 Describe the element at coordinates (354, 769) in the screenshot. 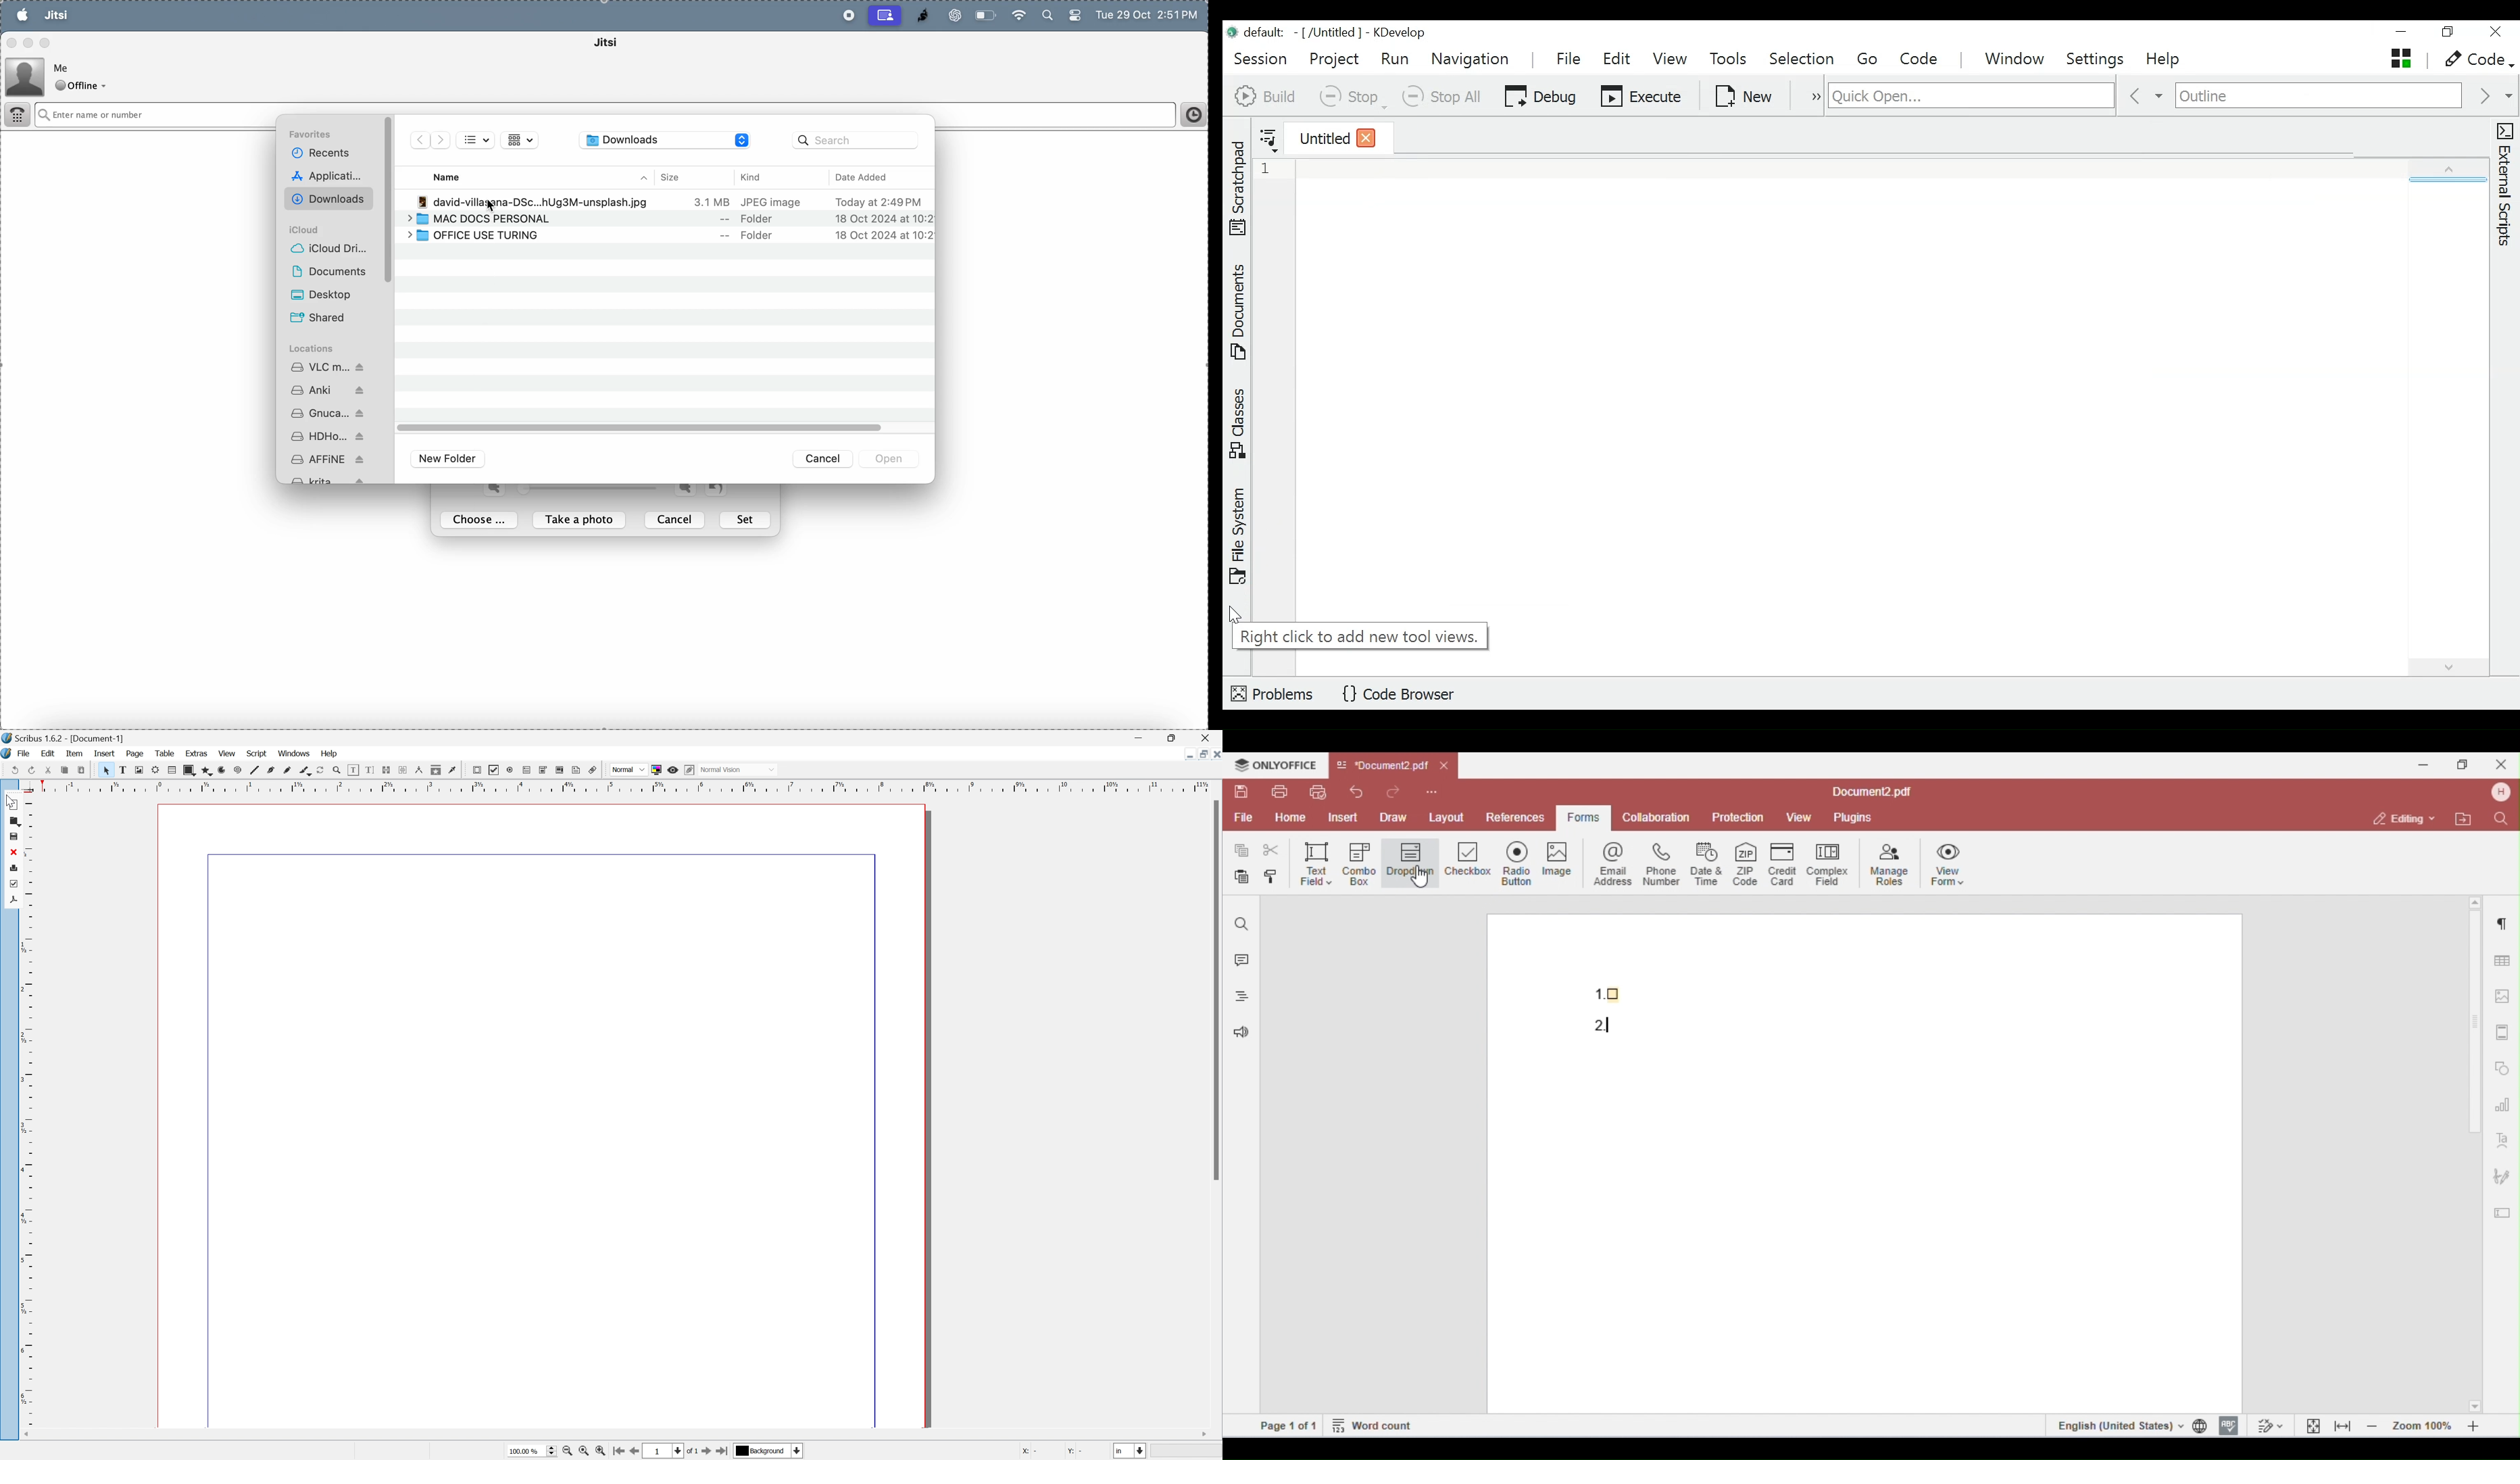

I see `spiral` at that location.